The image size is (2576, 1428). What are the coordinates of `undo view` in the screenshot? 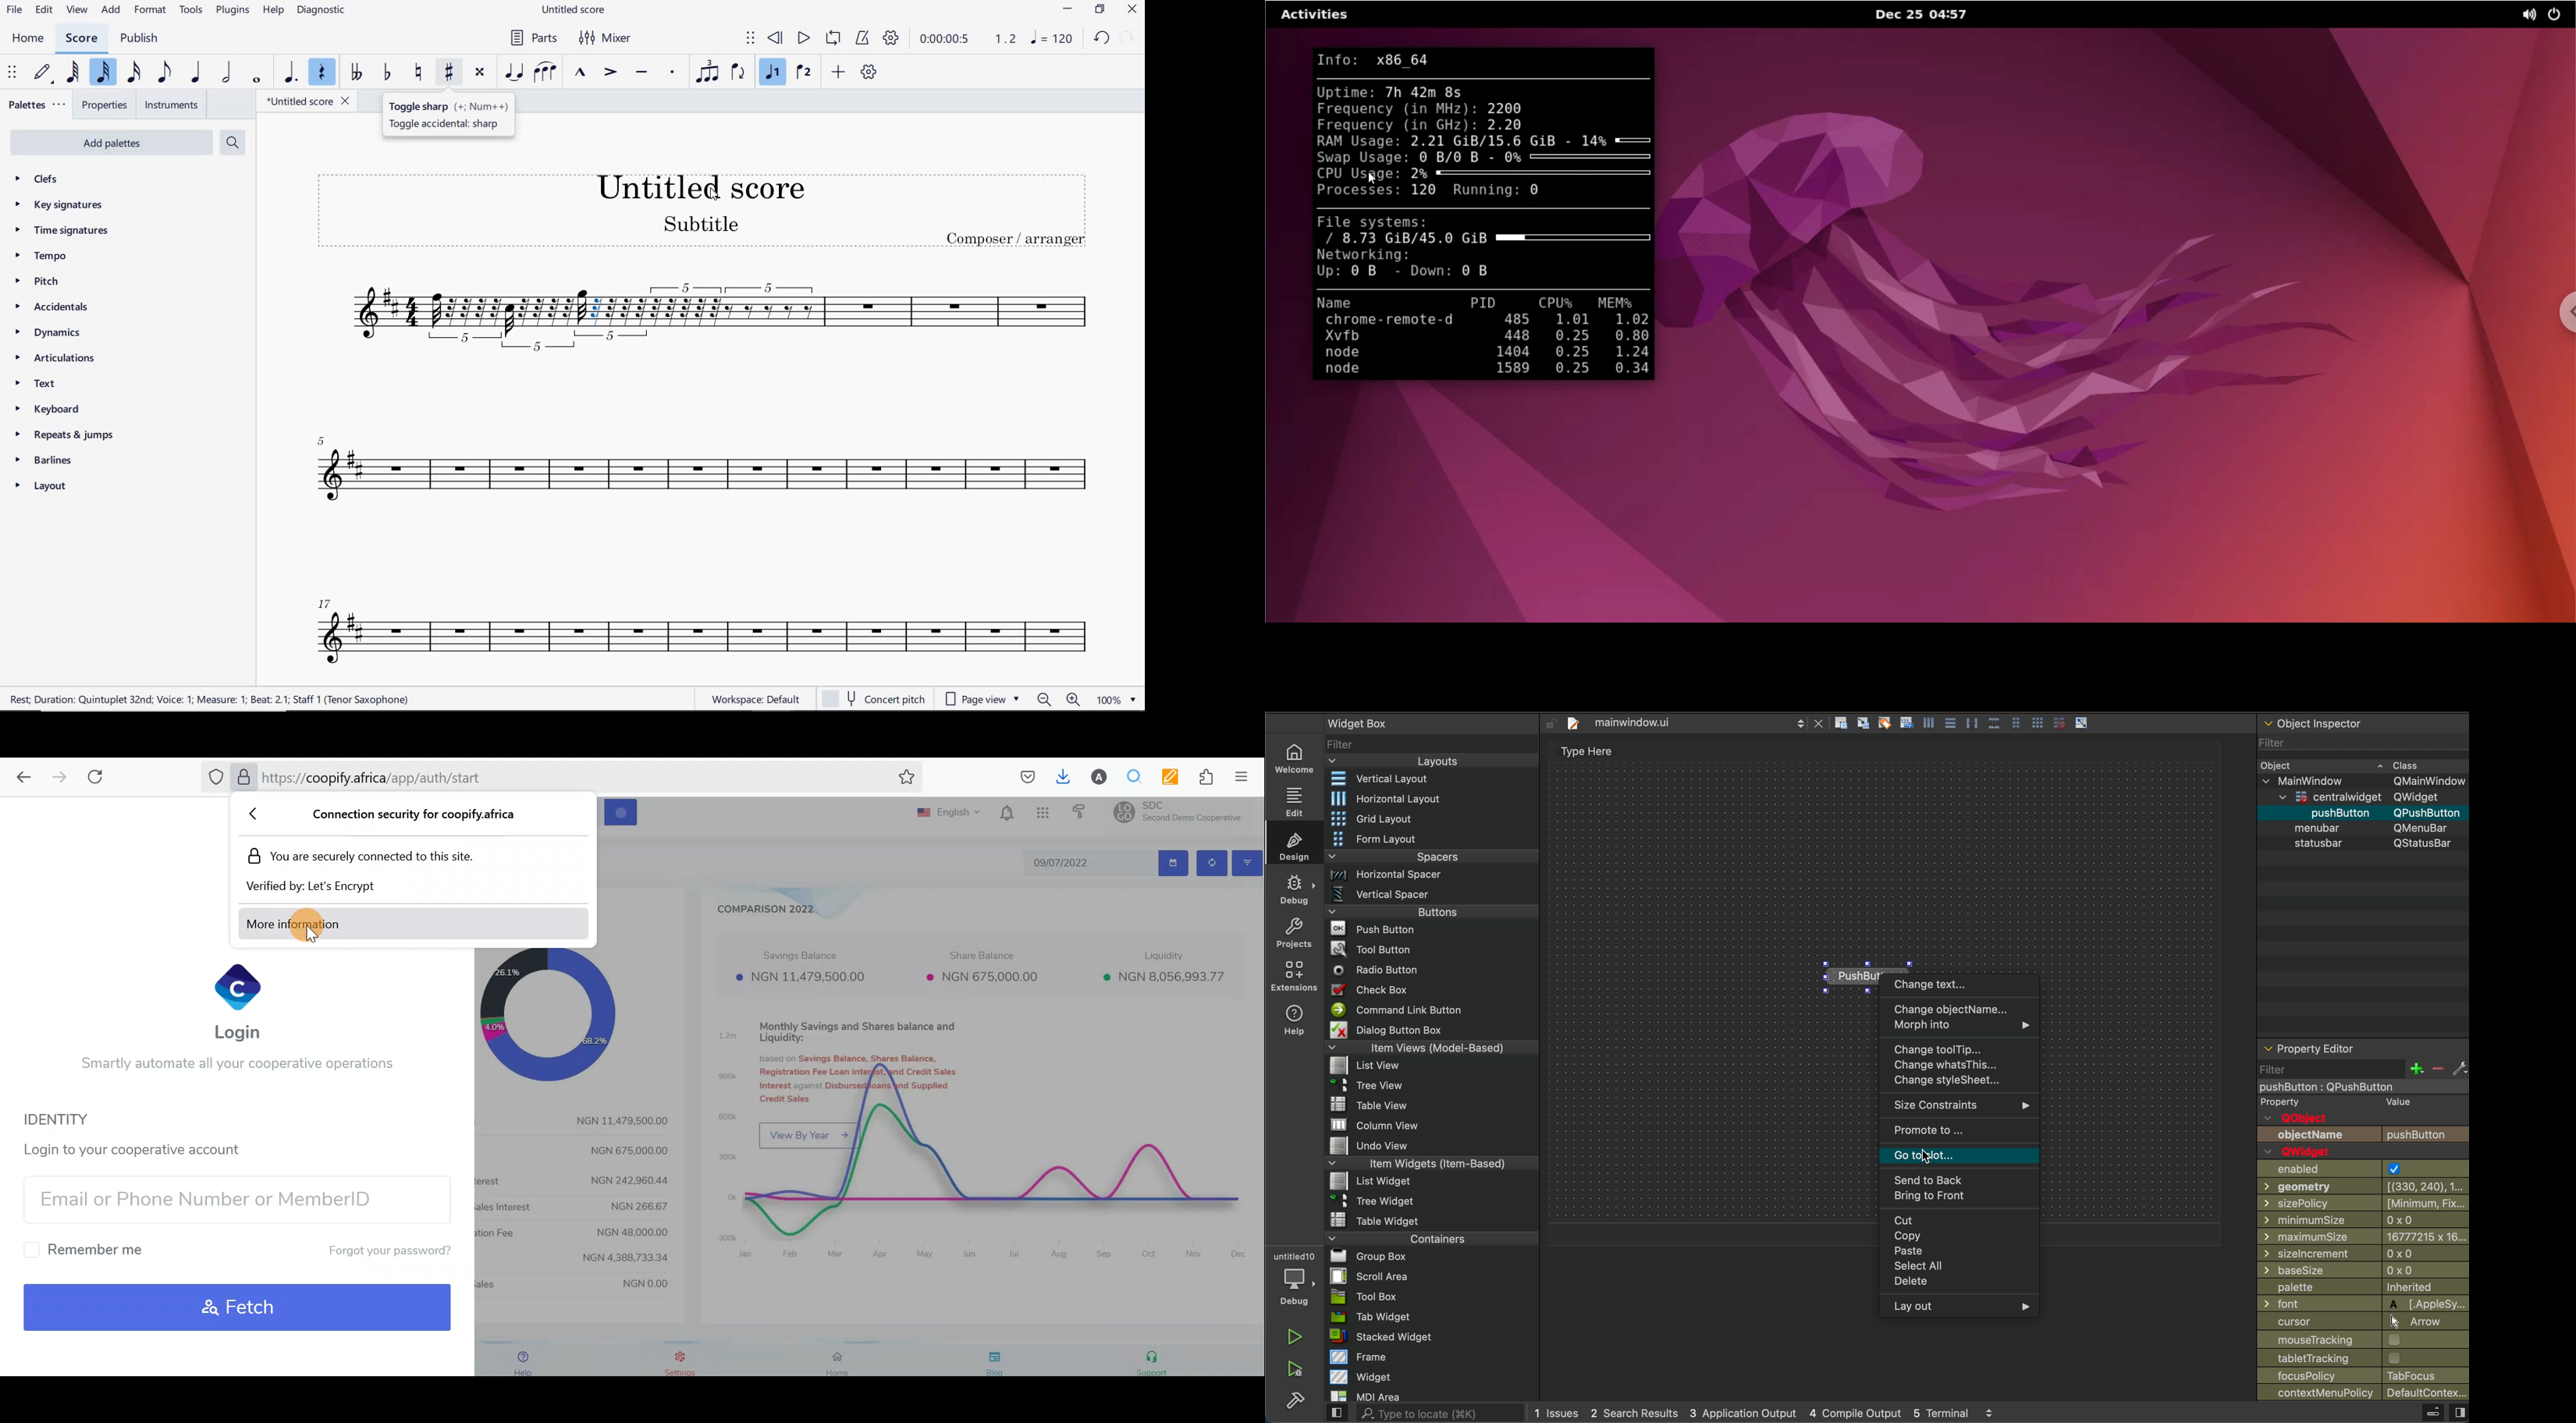 It's located at (1433, 1146).